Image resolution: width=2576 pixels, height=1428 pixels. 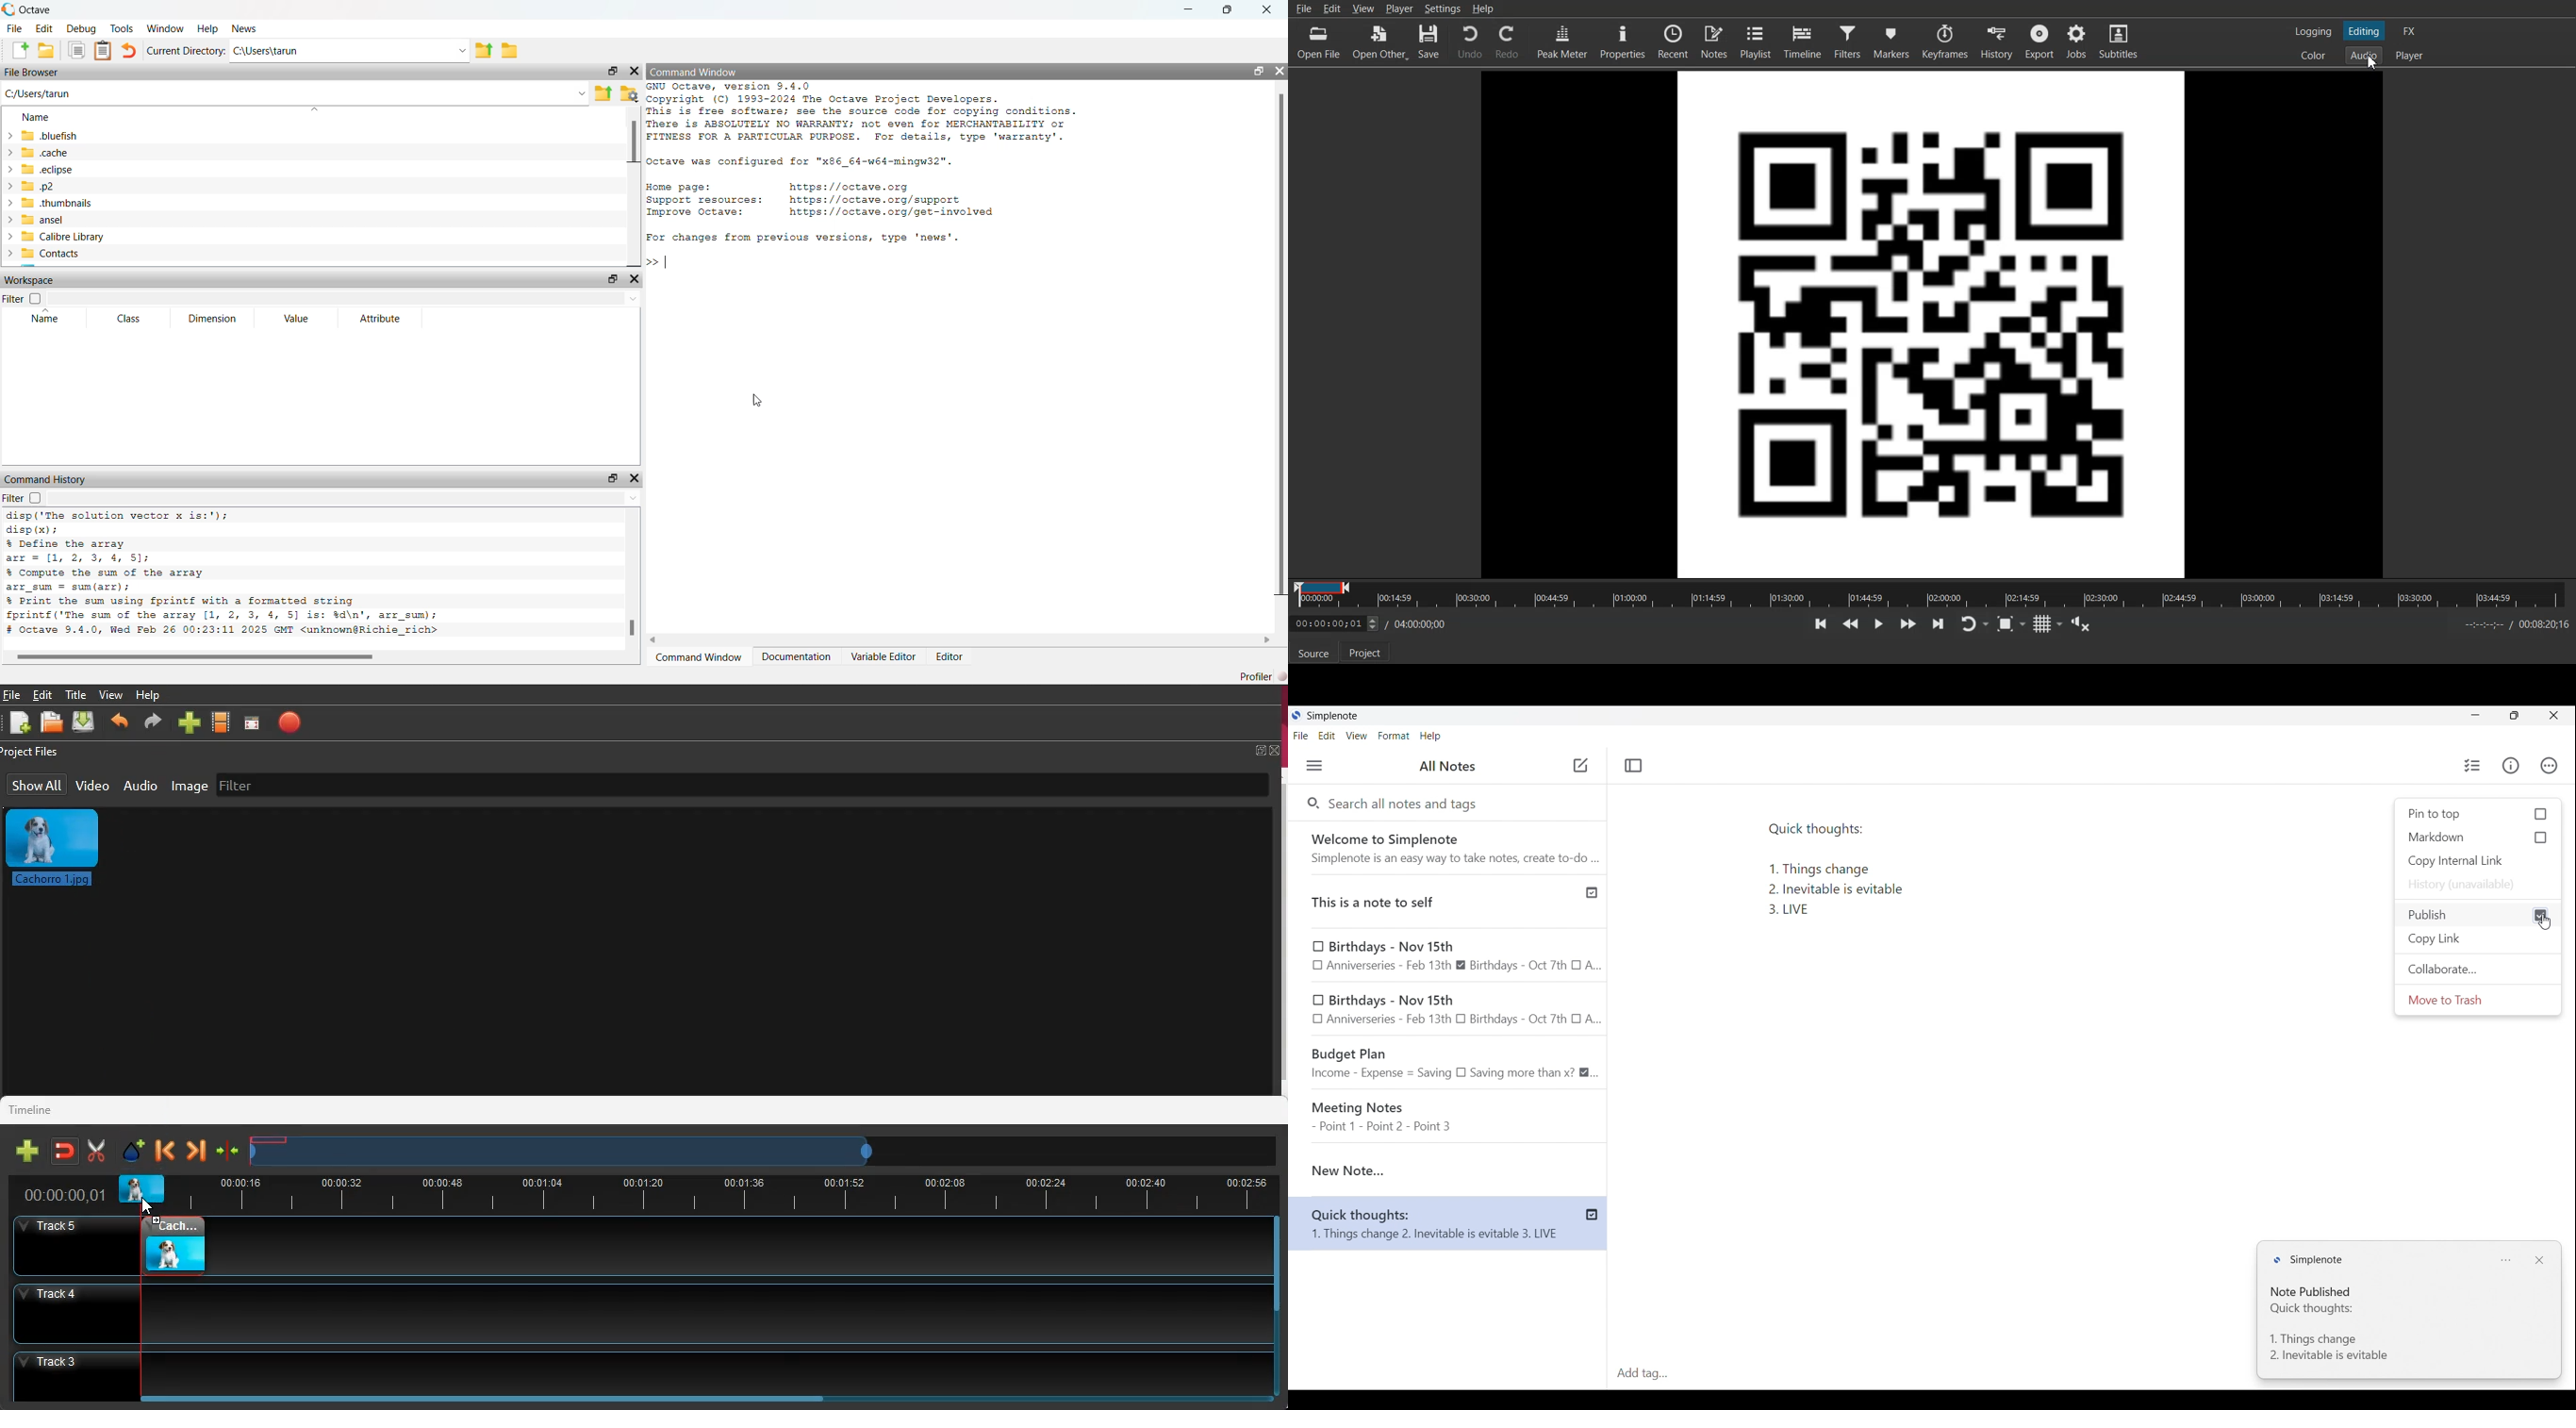 I want to click on Switch to the Audio layout, so click(x=2363, y=55).